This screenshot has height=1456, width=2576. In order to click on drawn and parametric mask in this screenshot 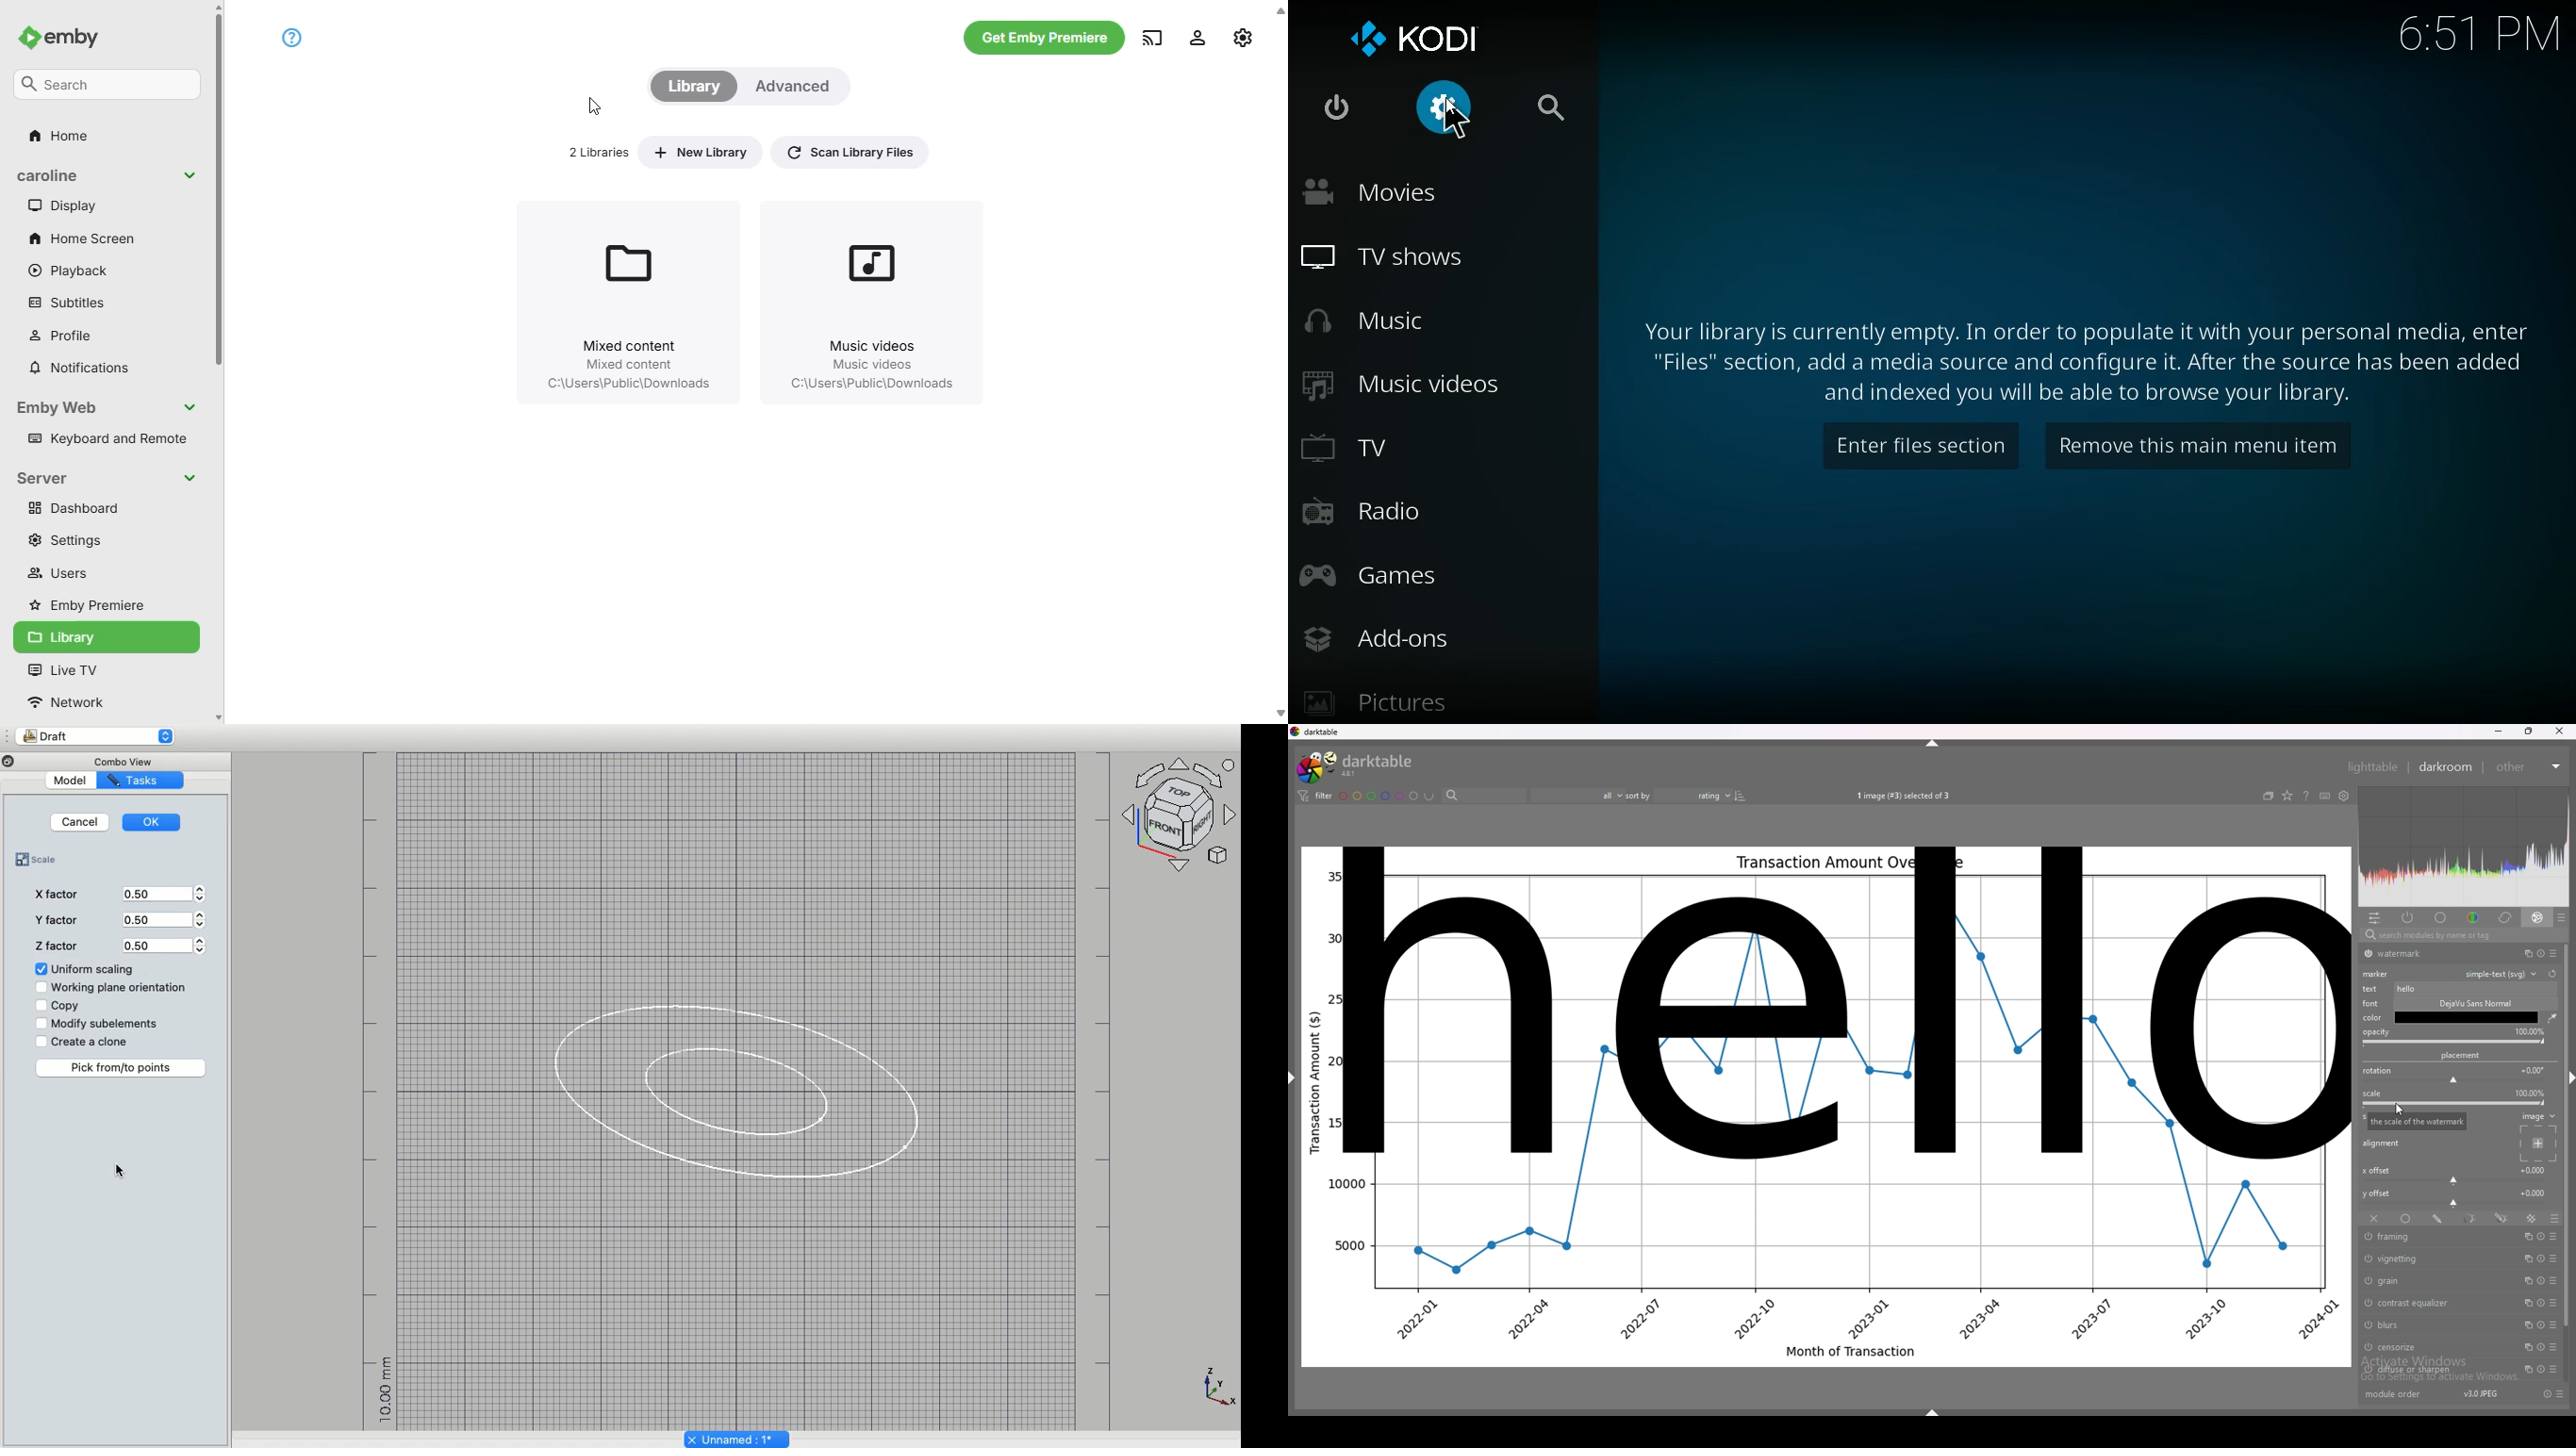, I will do `click(2503, 1218)`.